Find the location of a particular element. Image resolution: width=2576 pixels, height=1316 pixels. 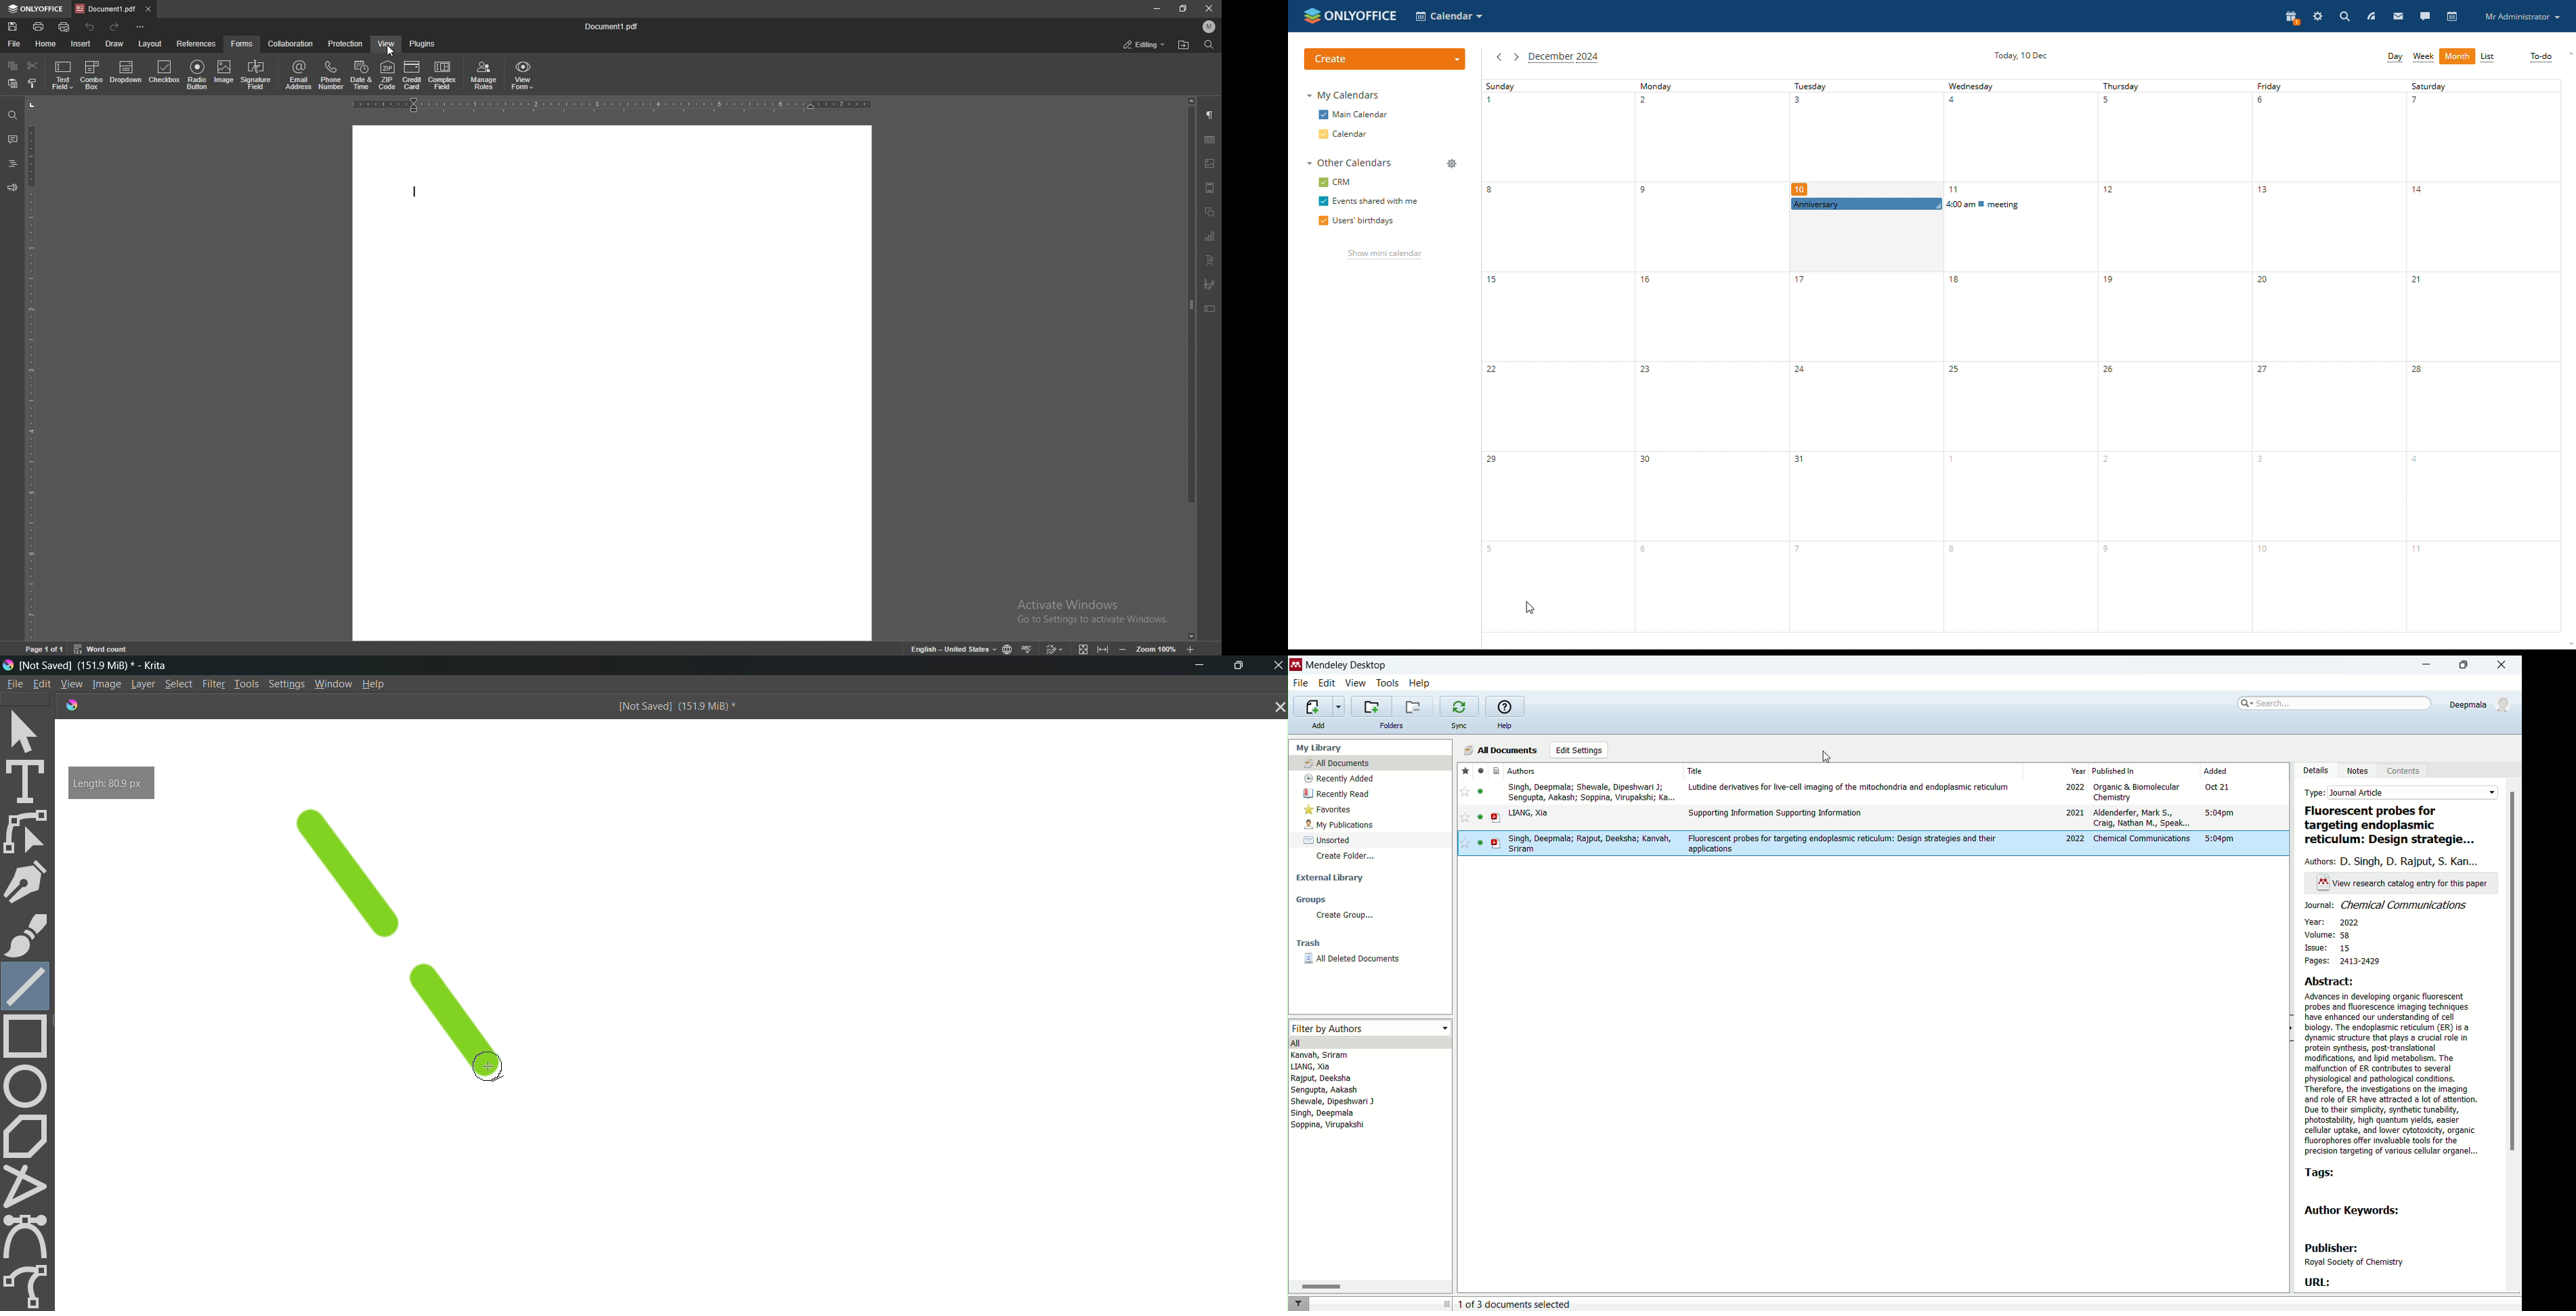

word count is located at coordinates (107, 648).